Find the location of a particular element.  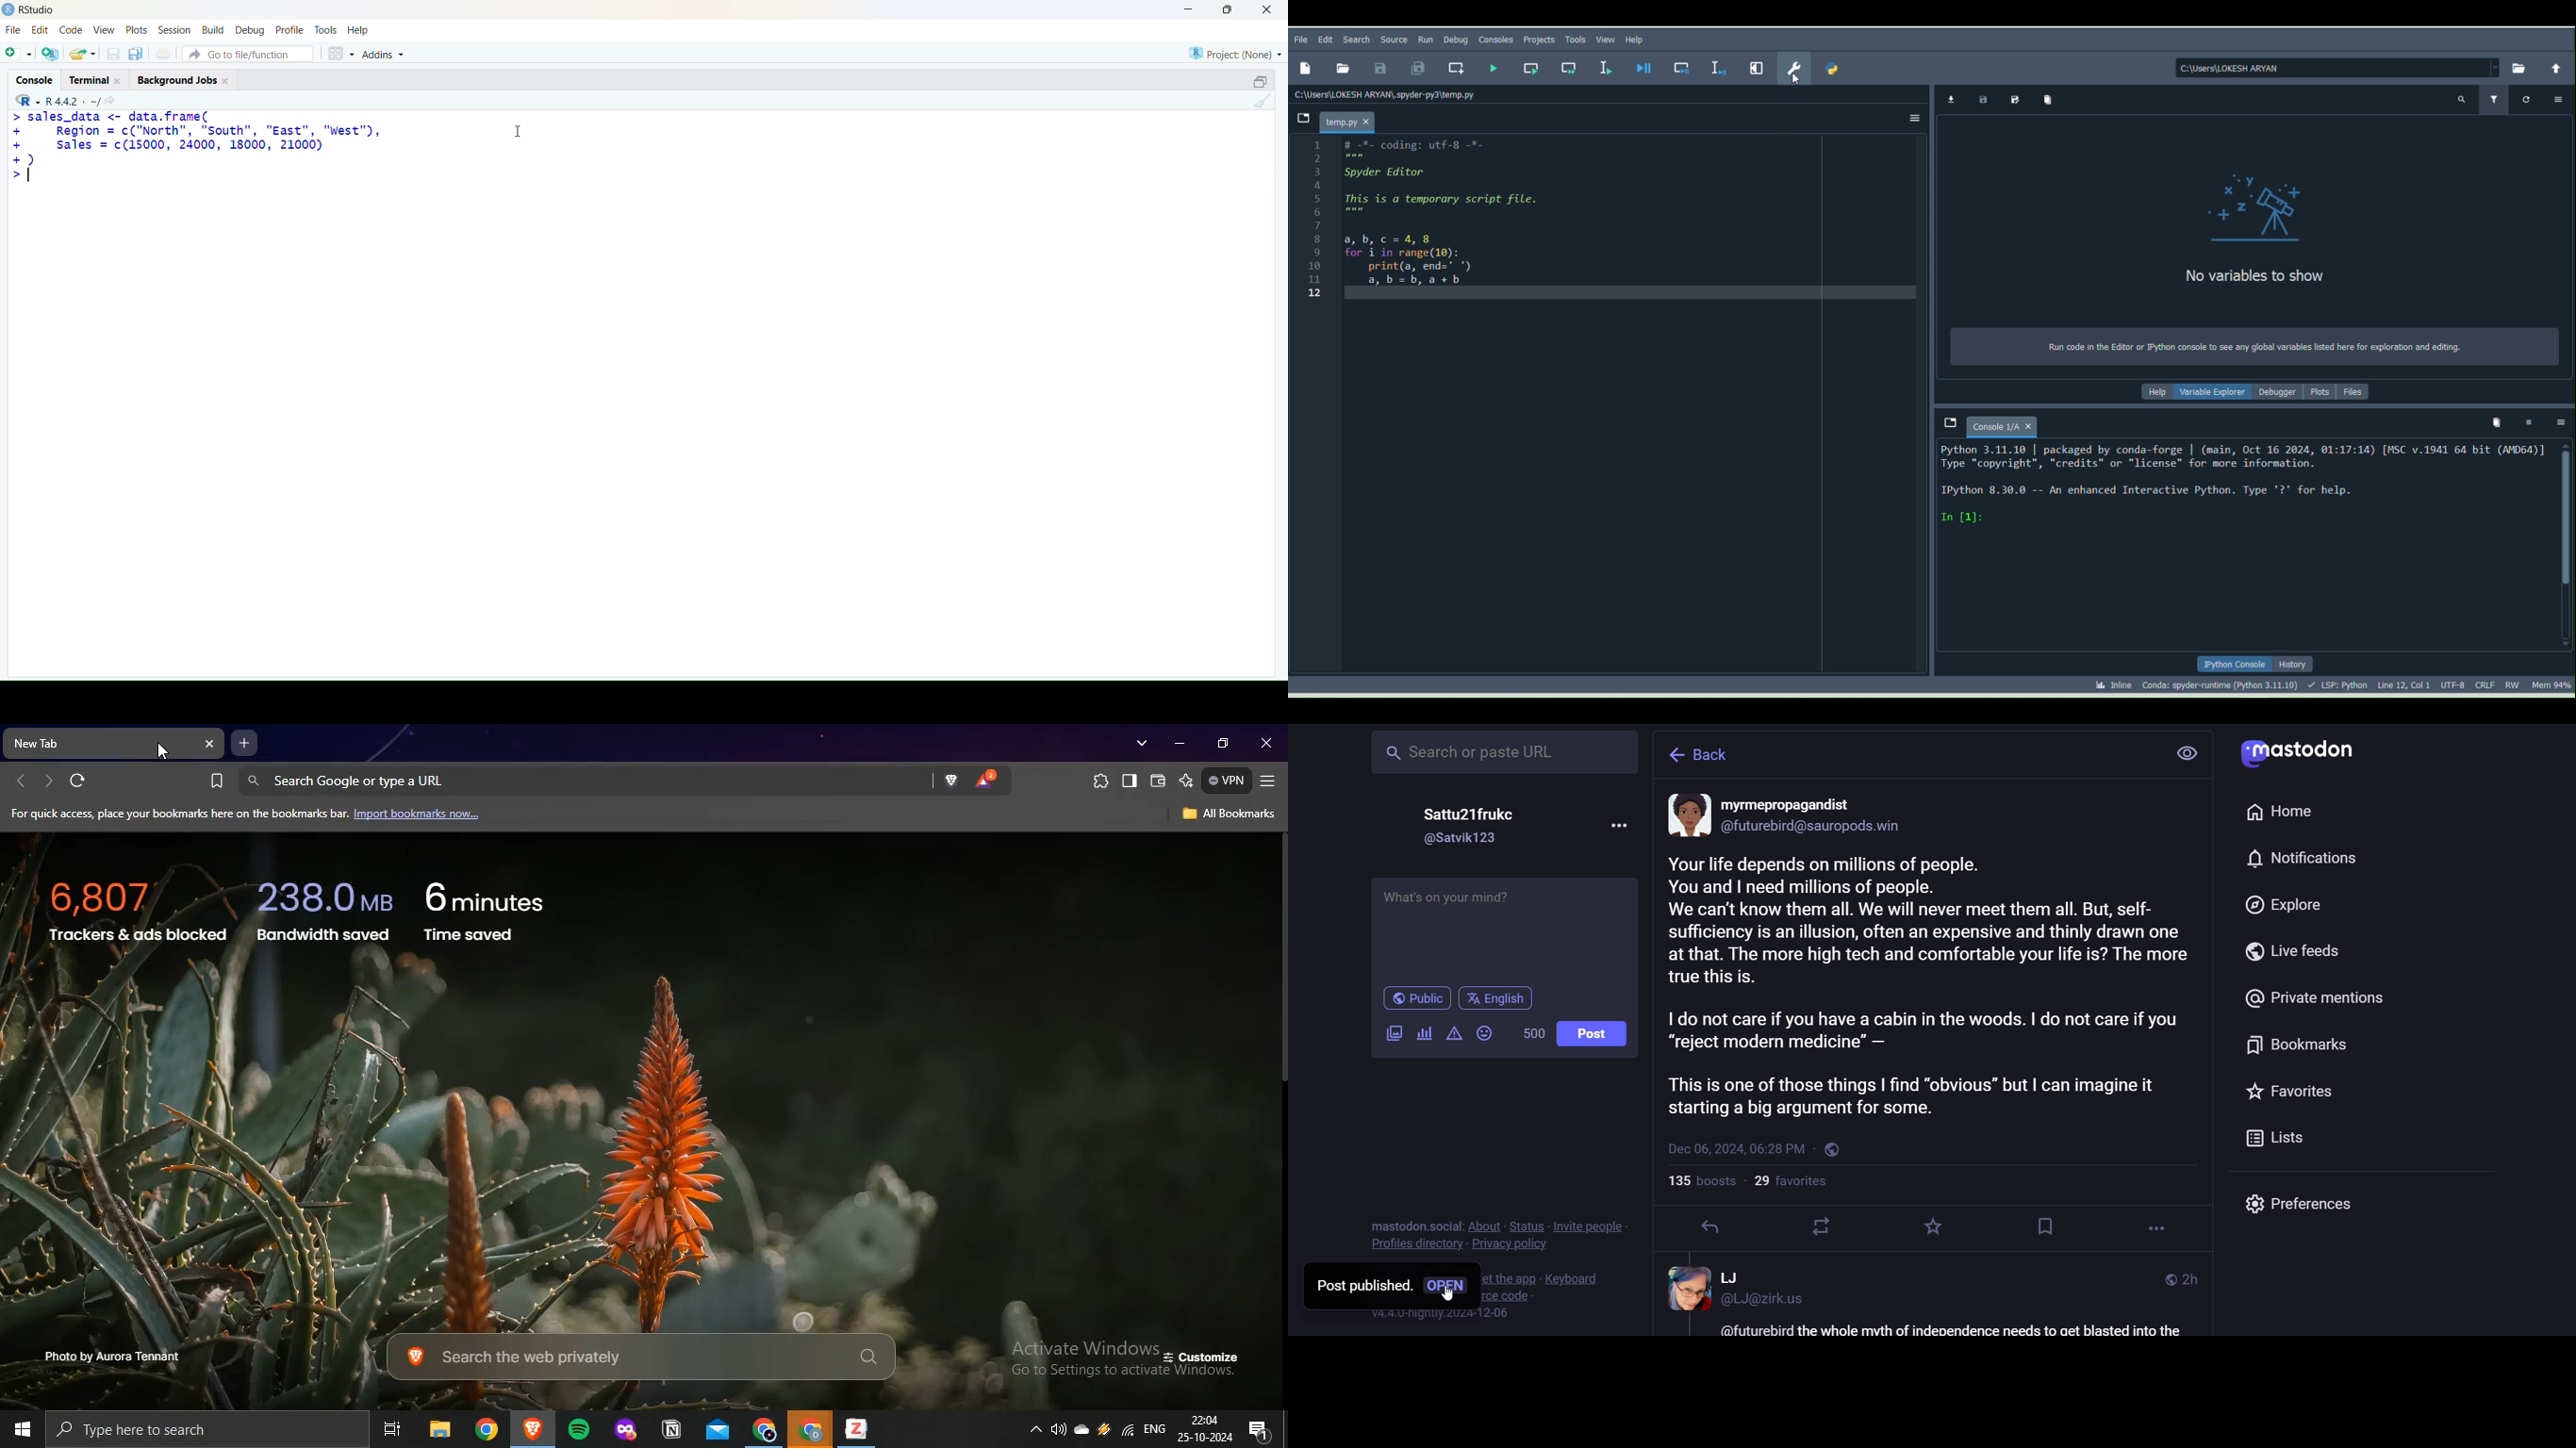

tools is located at coordinates (325, 30).